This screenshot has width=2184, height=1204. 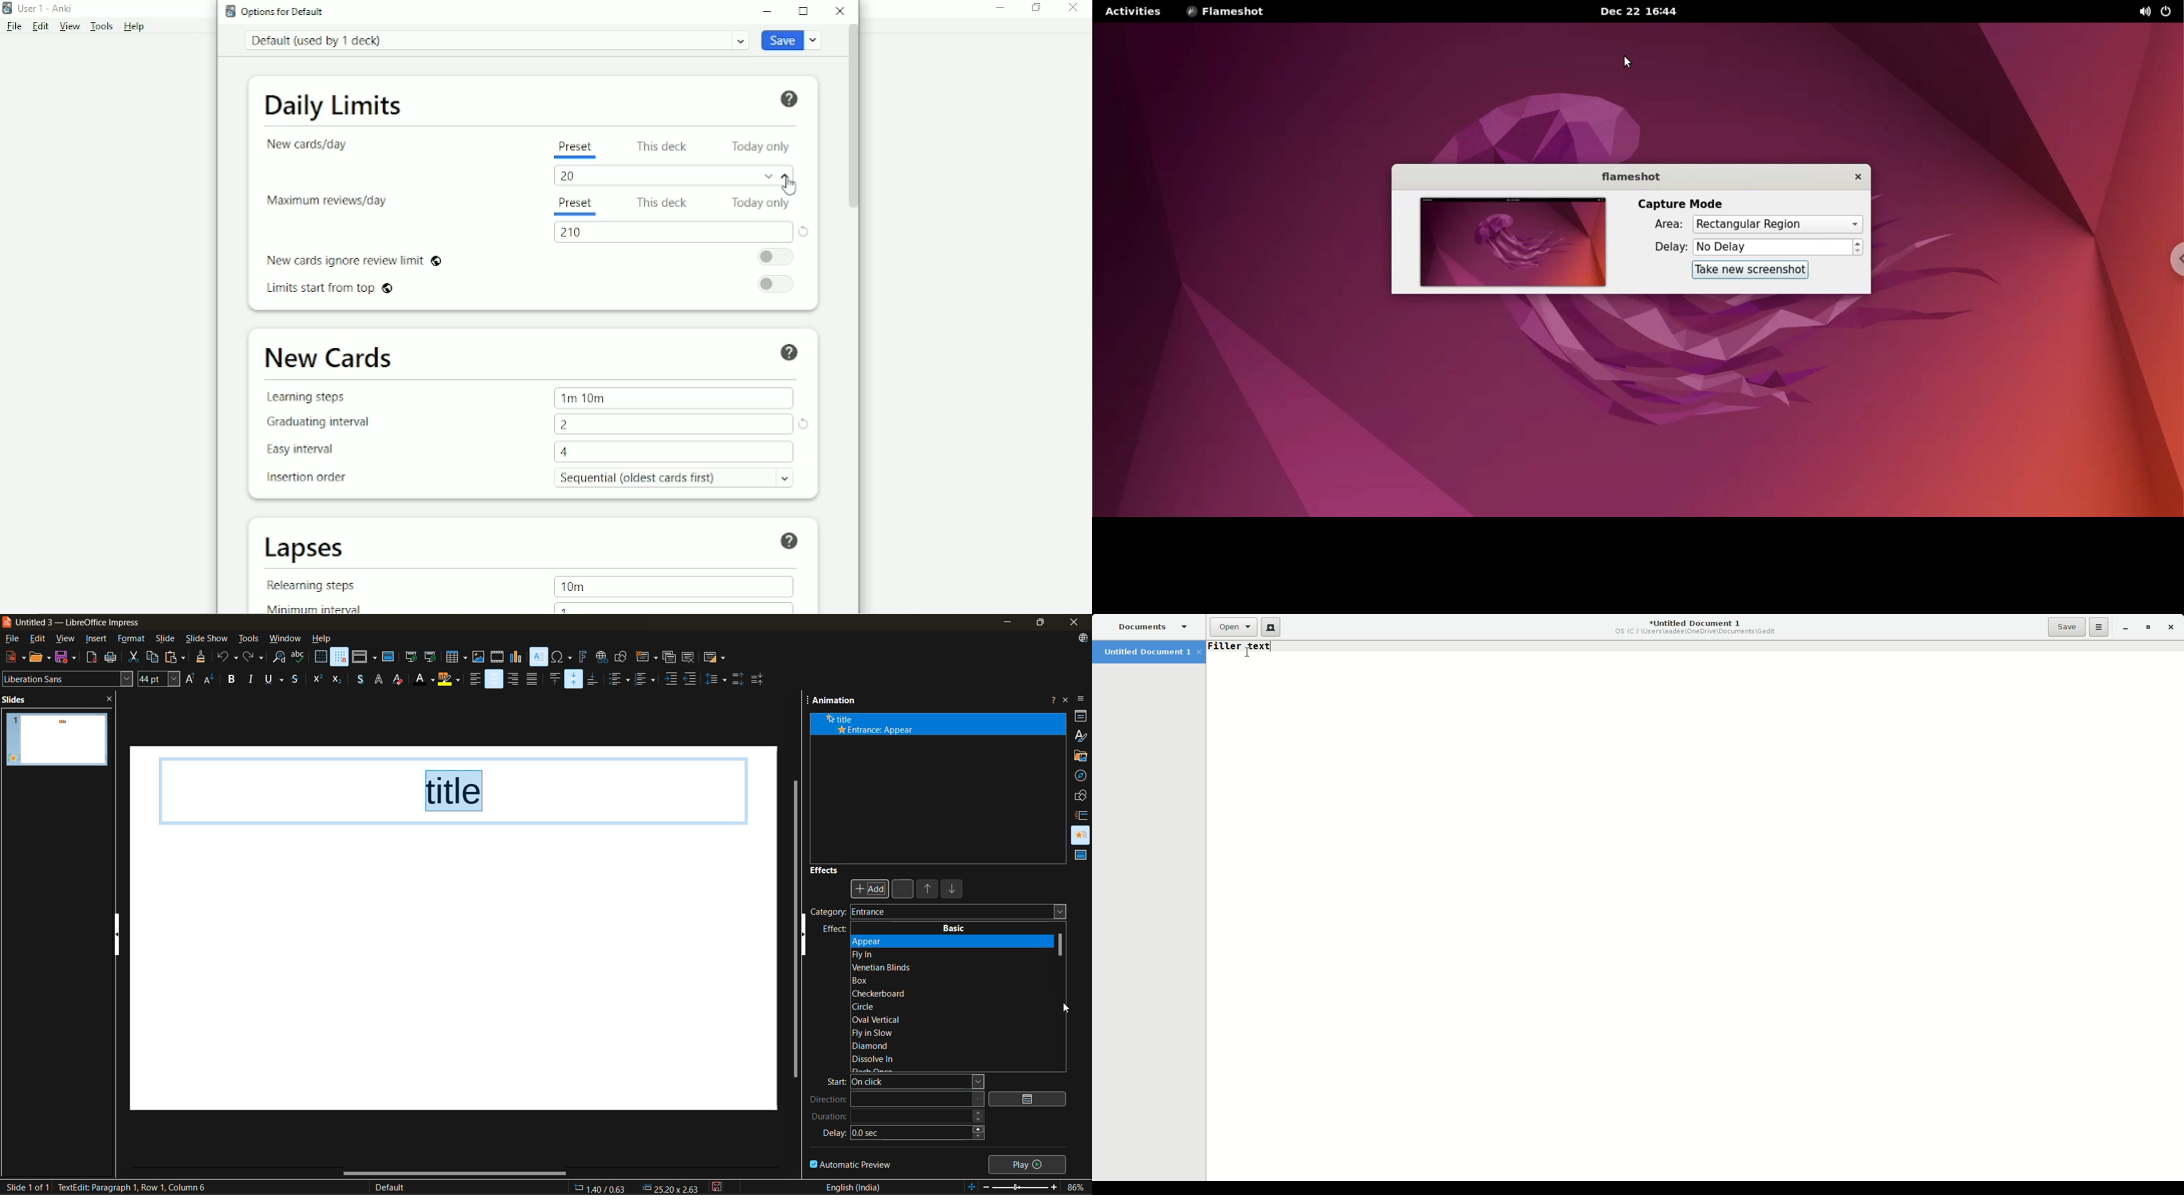 What do you see at coordinates (456, 790) in the screenshot?
I see `title` at bounding box center [456, 790].